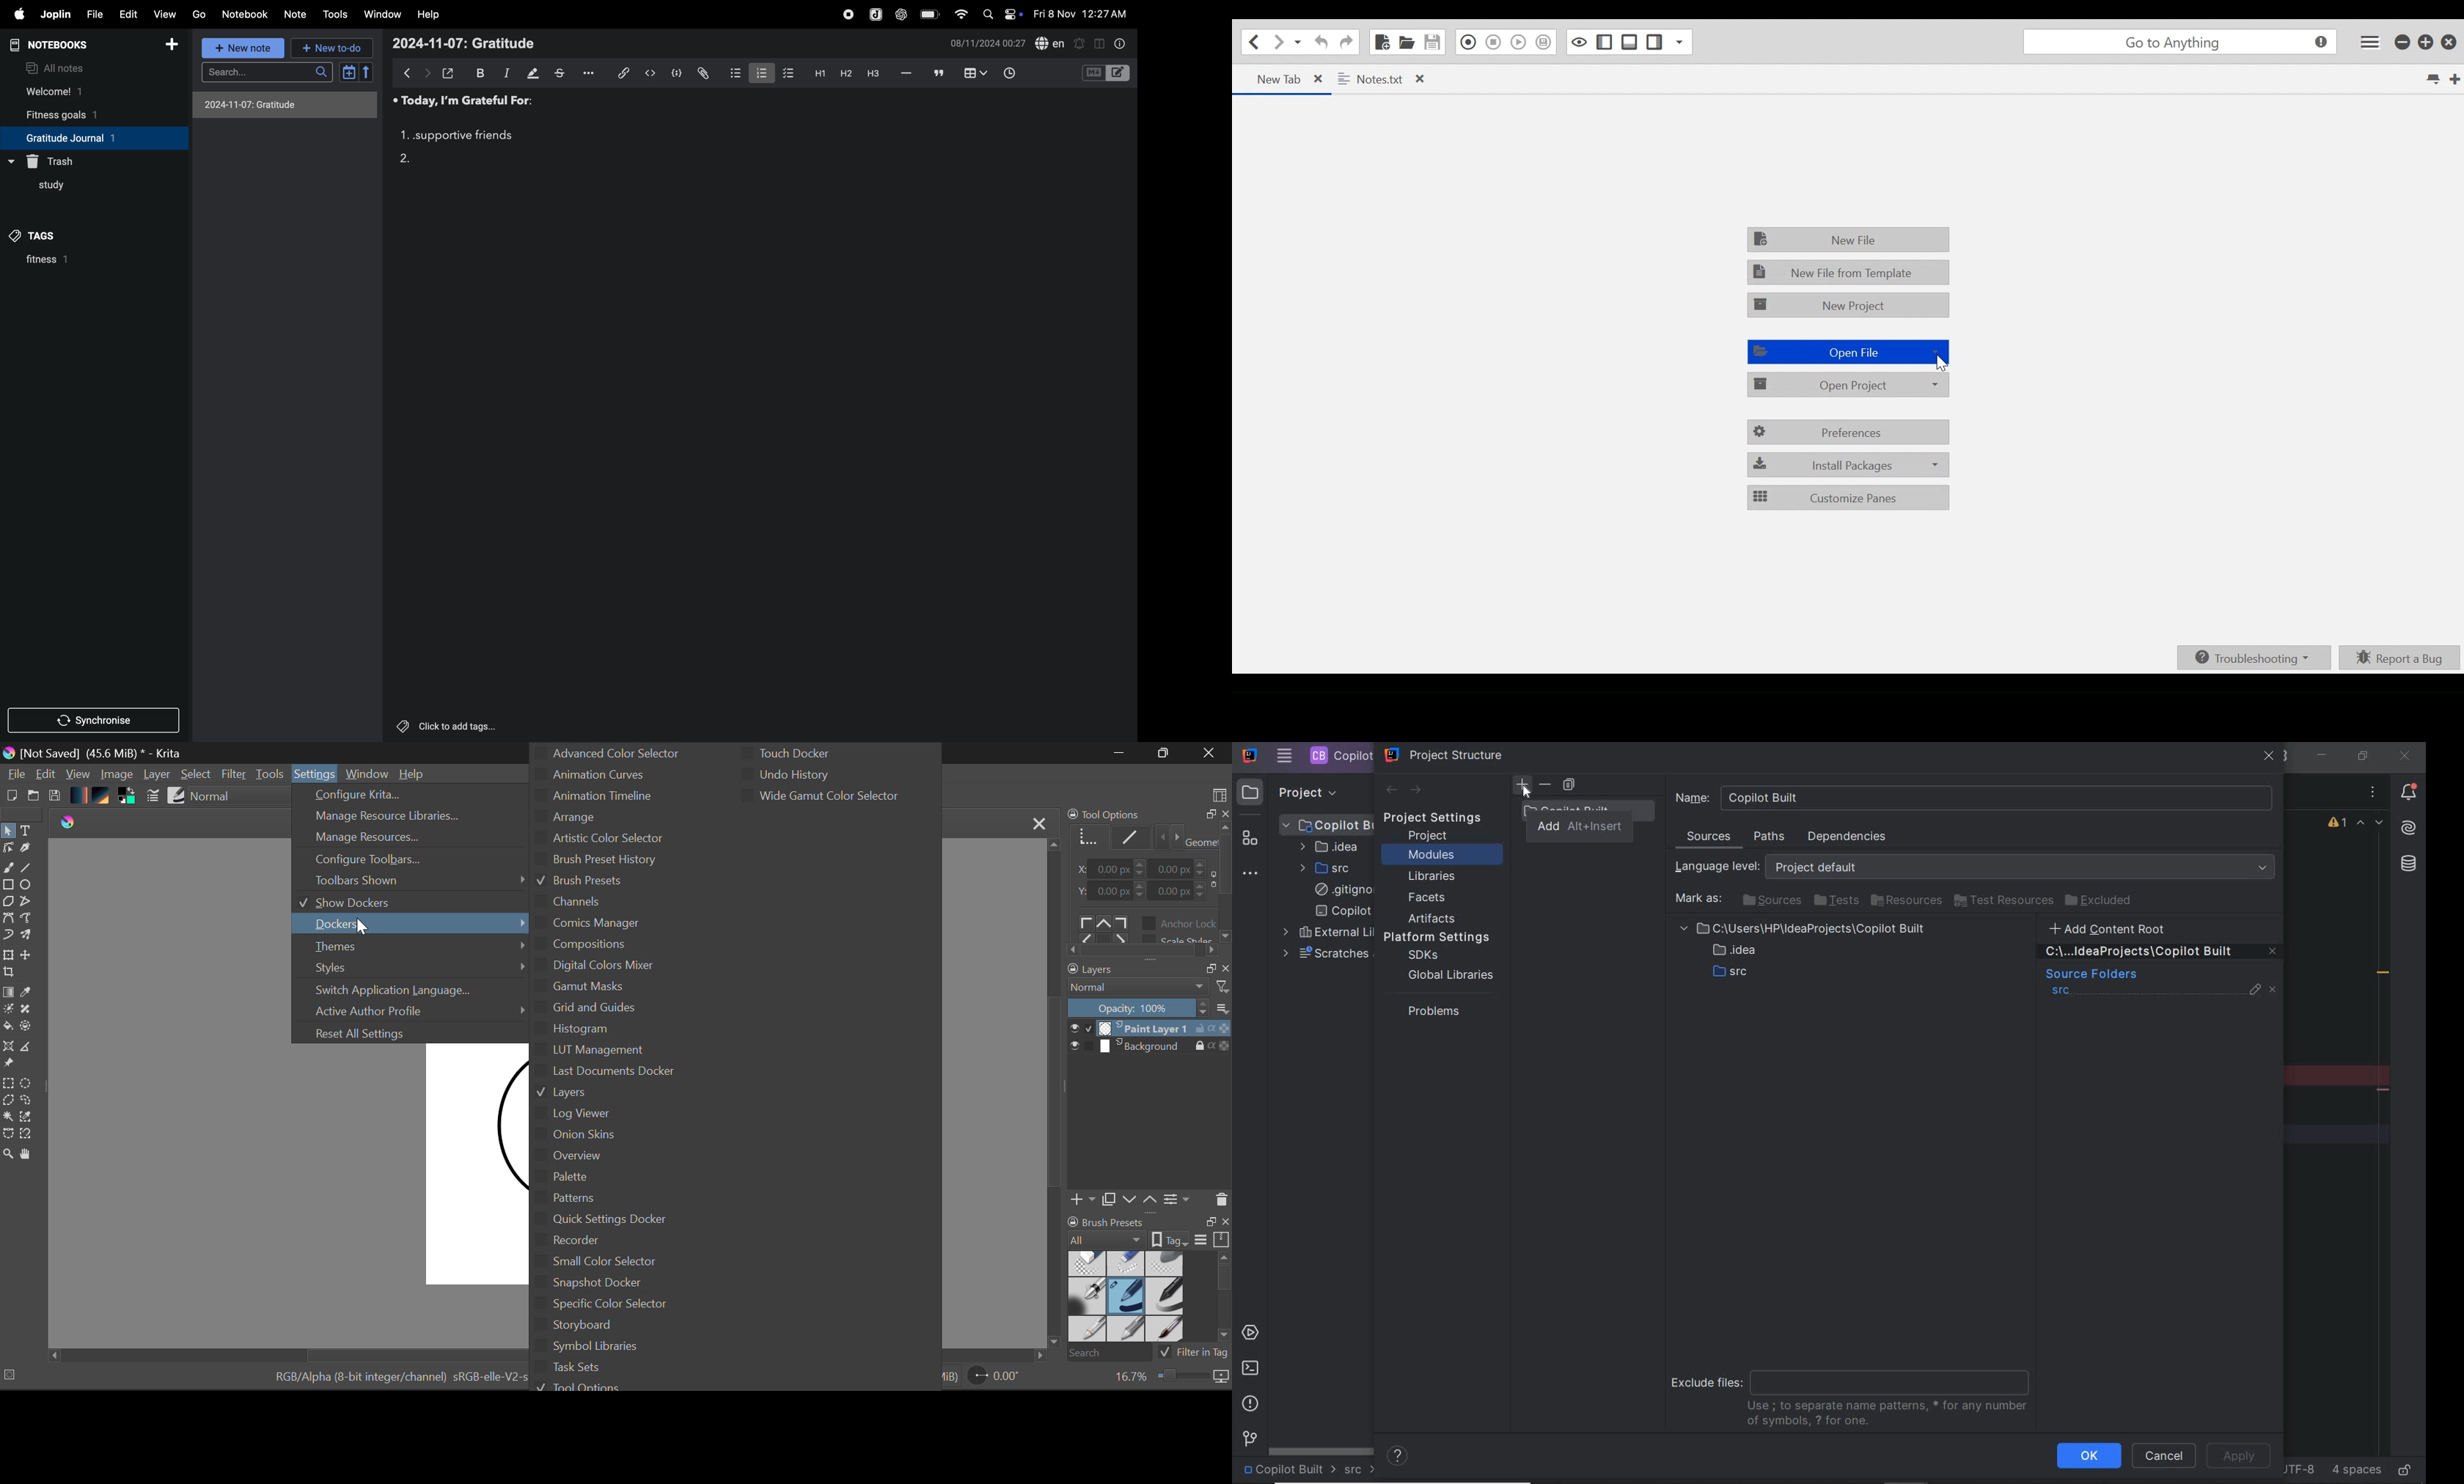 The height and width of the screenshot is (1484, 2464). Describe the element at coordinates (1003, 14) in the screenshot. I see `apple widgets` at that location.